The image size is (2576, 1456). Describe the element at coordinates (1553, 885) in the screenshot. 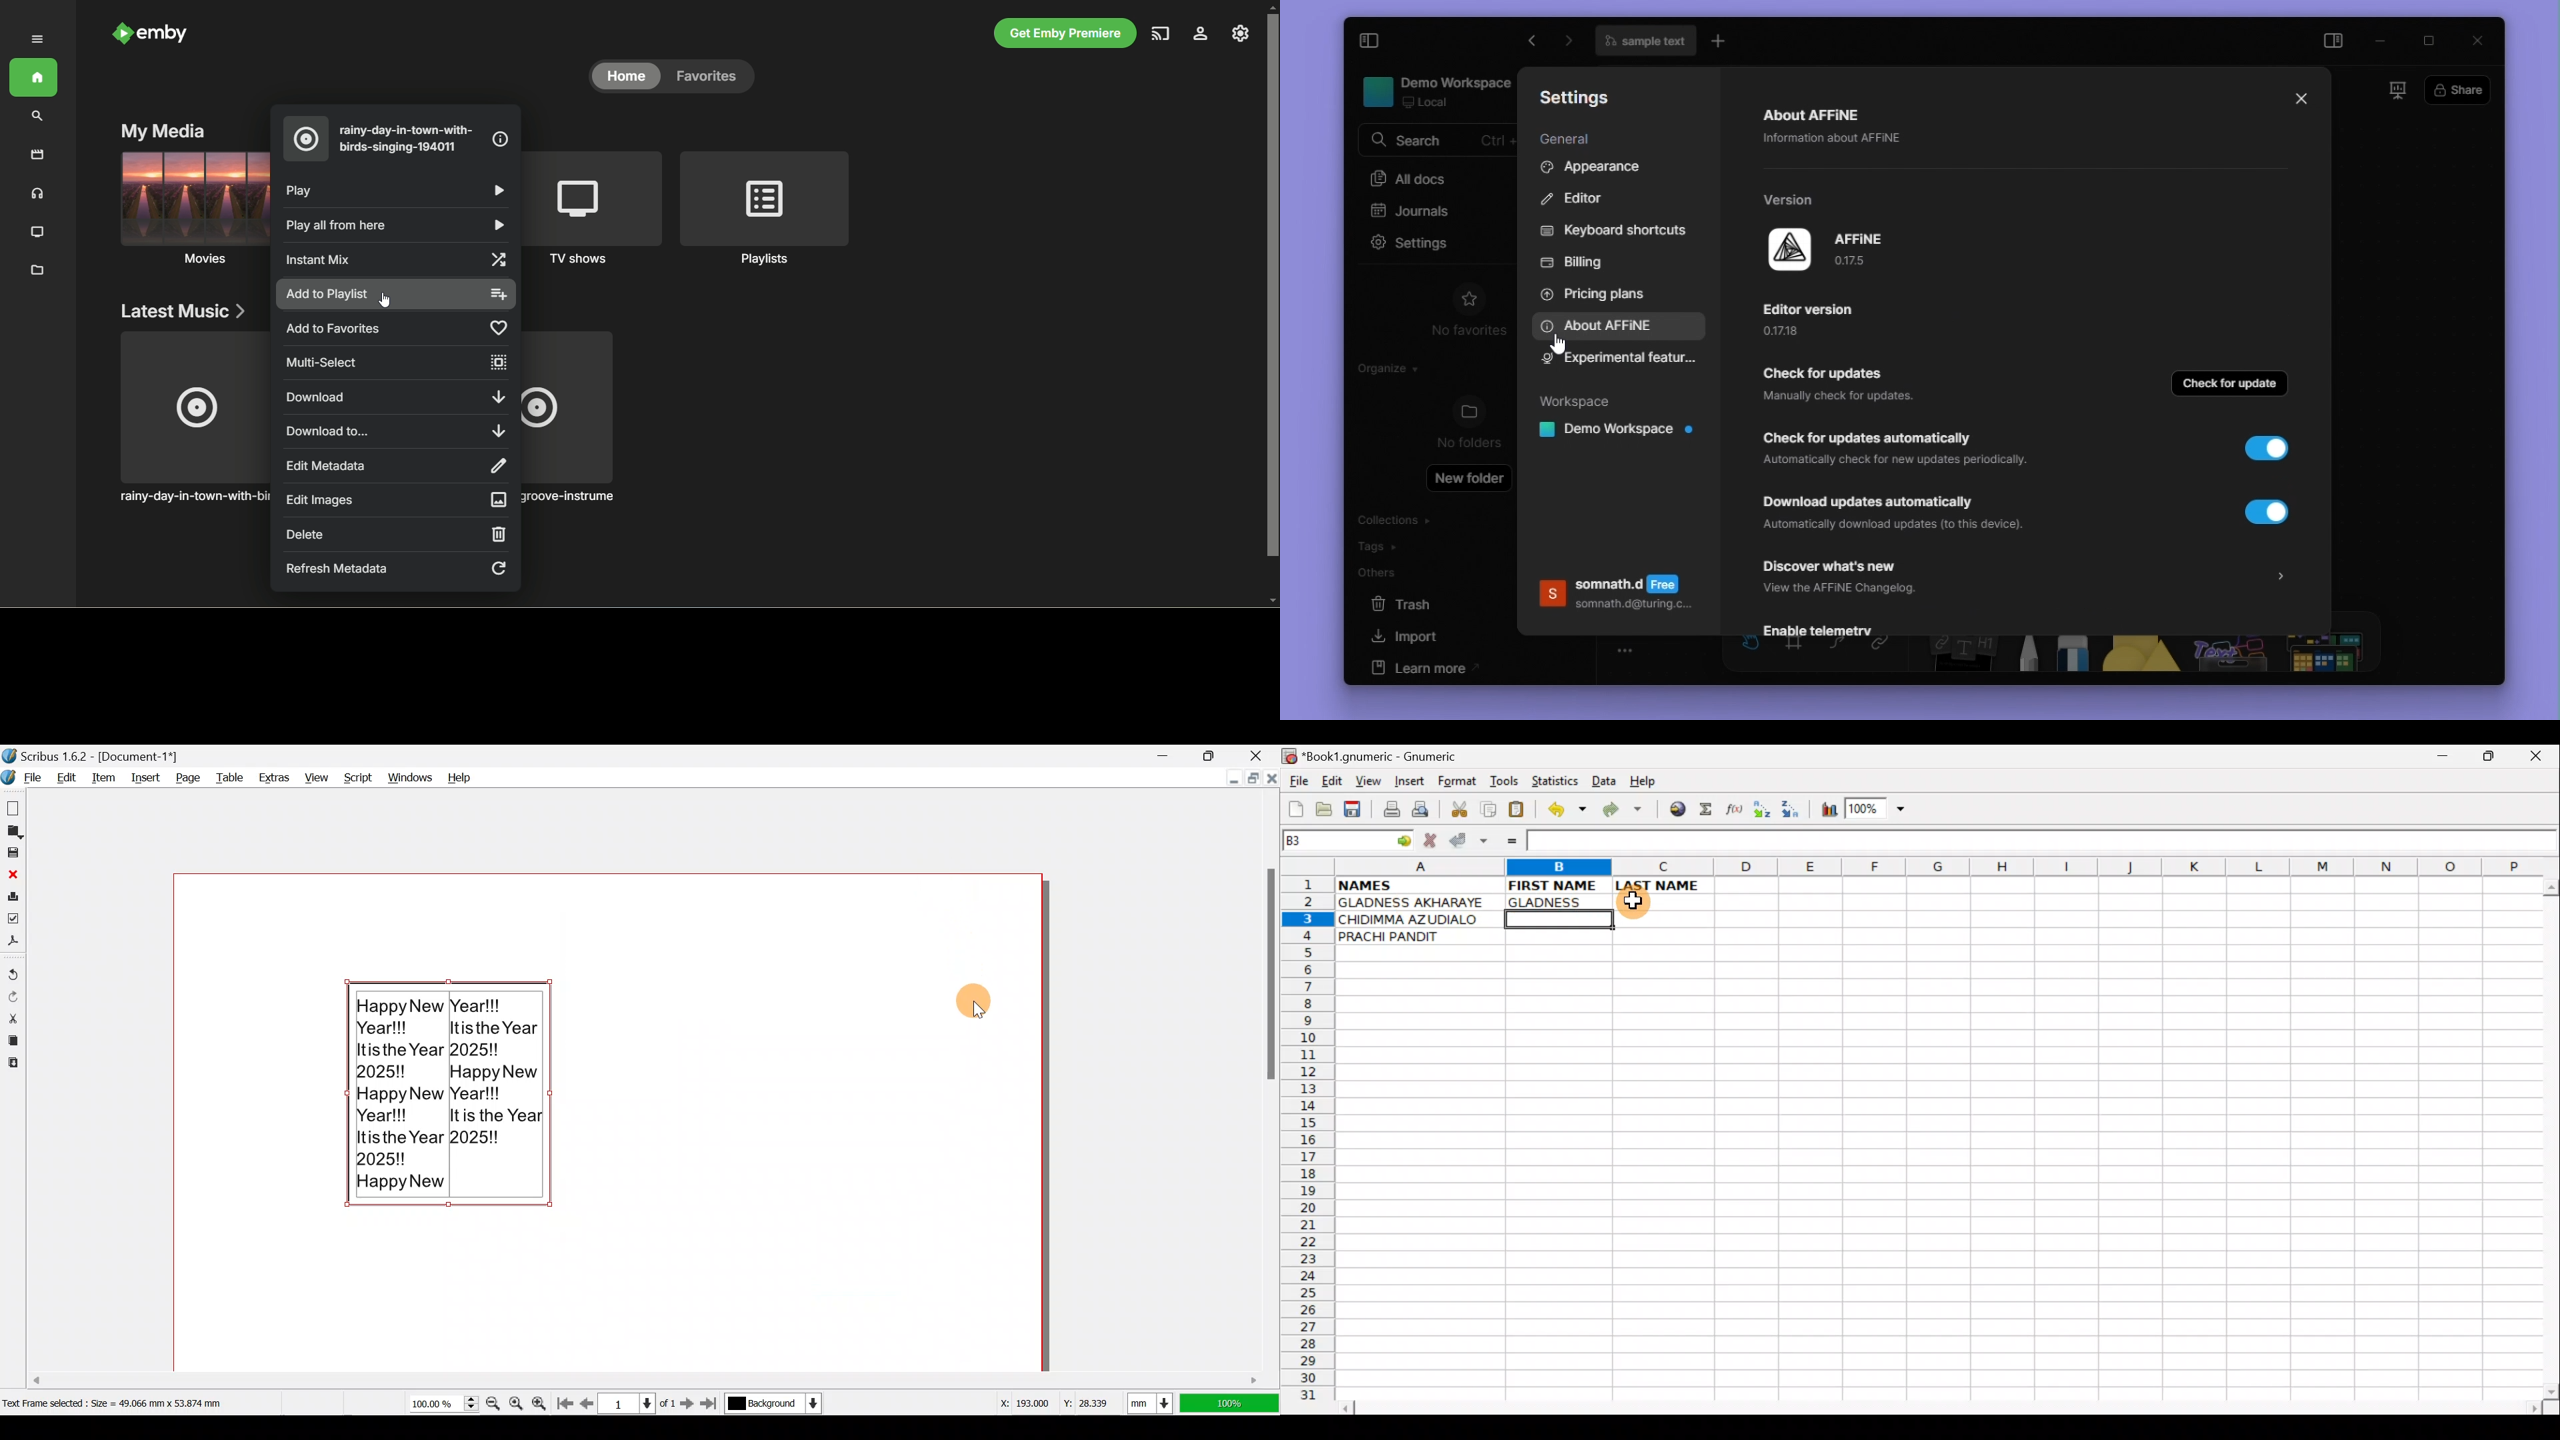

I see `FIRST NAME` at that location.